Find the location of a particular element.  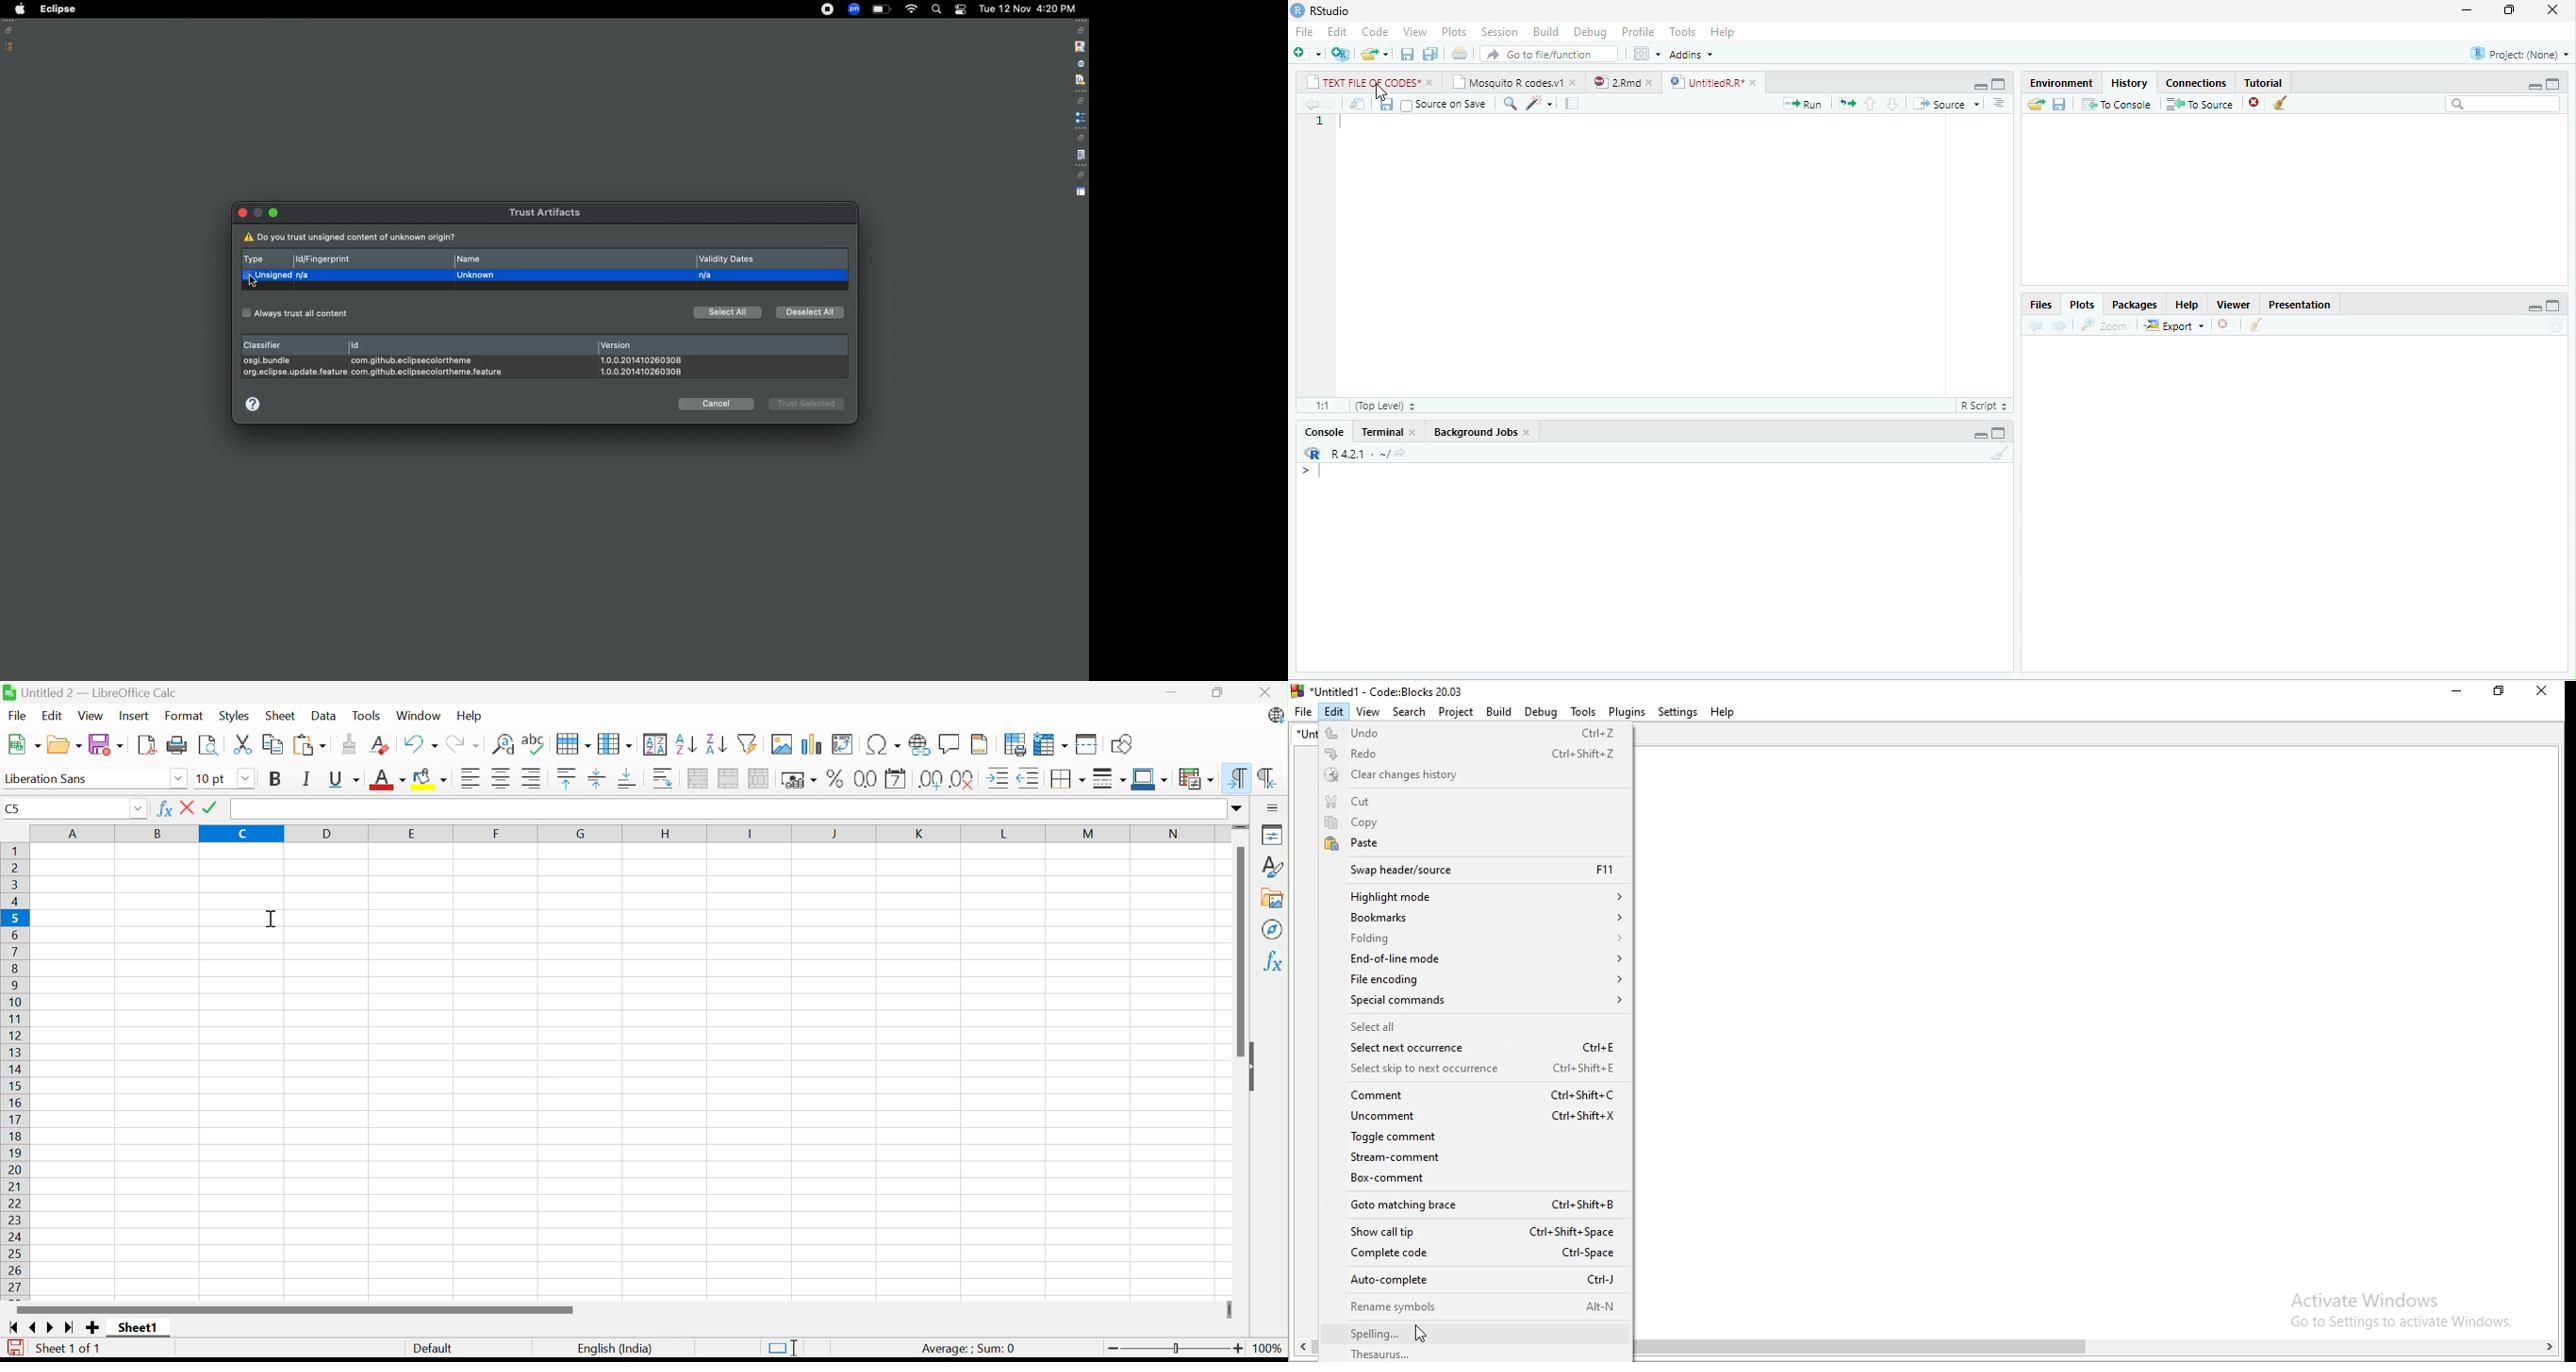

Tools is located at coordinates (369, 716).